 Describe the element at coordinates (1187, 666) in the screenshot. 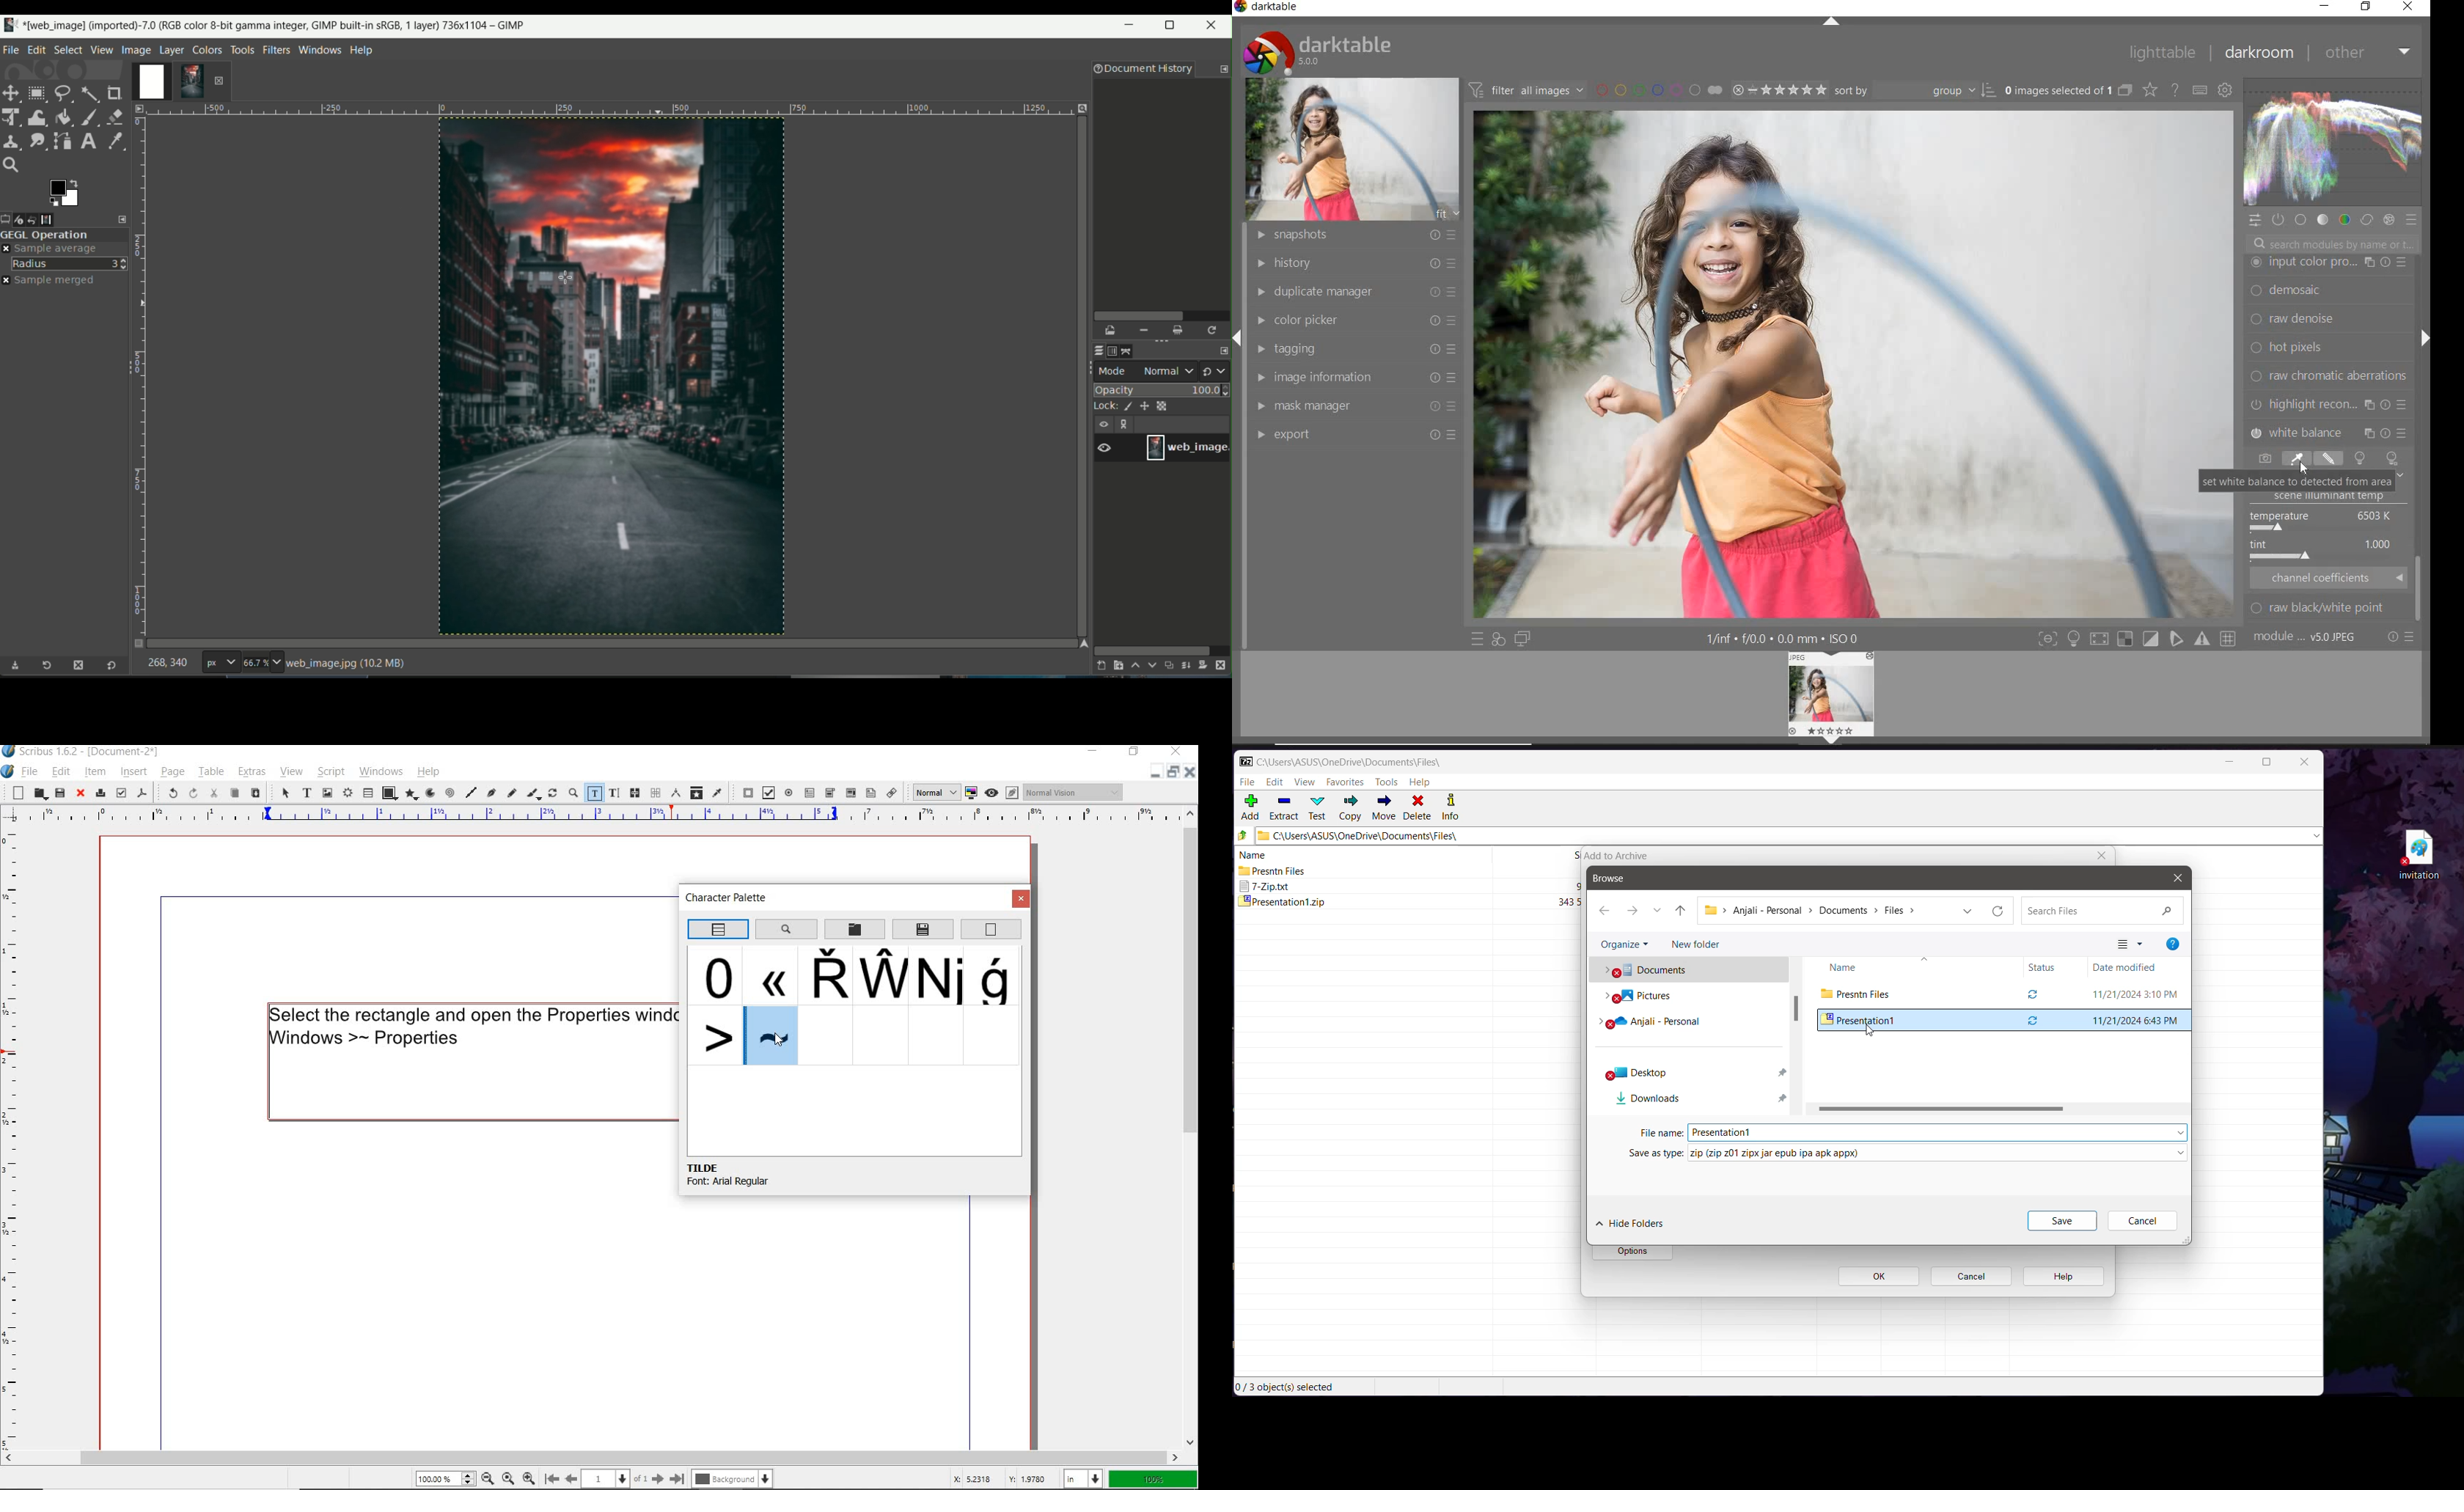

I see `merge layer` at that location.